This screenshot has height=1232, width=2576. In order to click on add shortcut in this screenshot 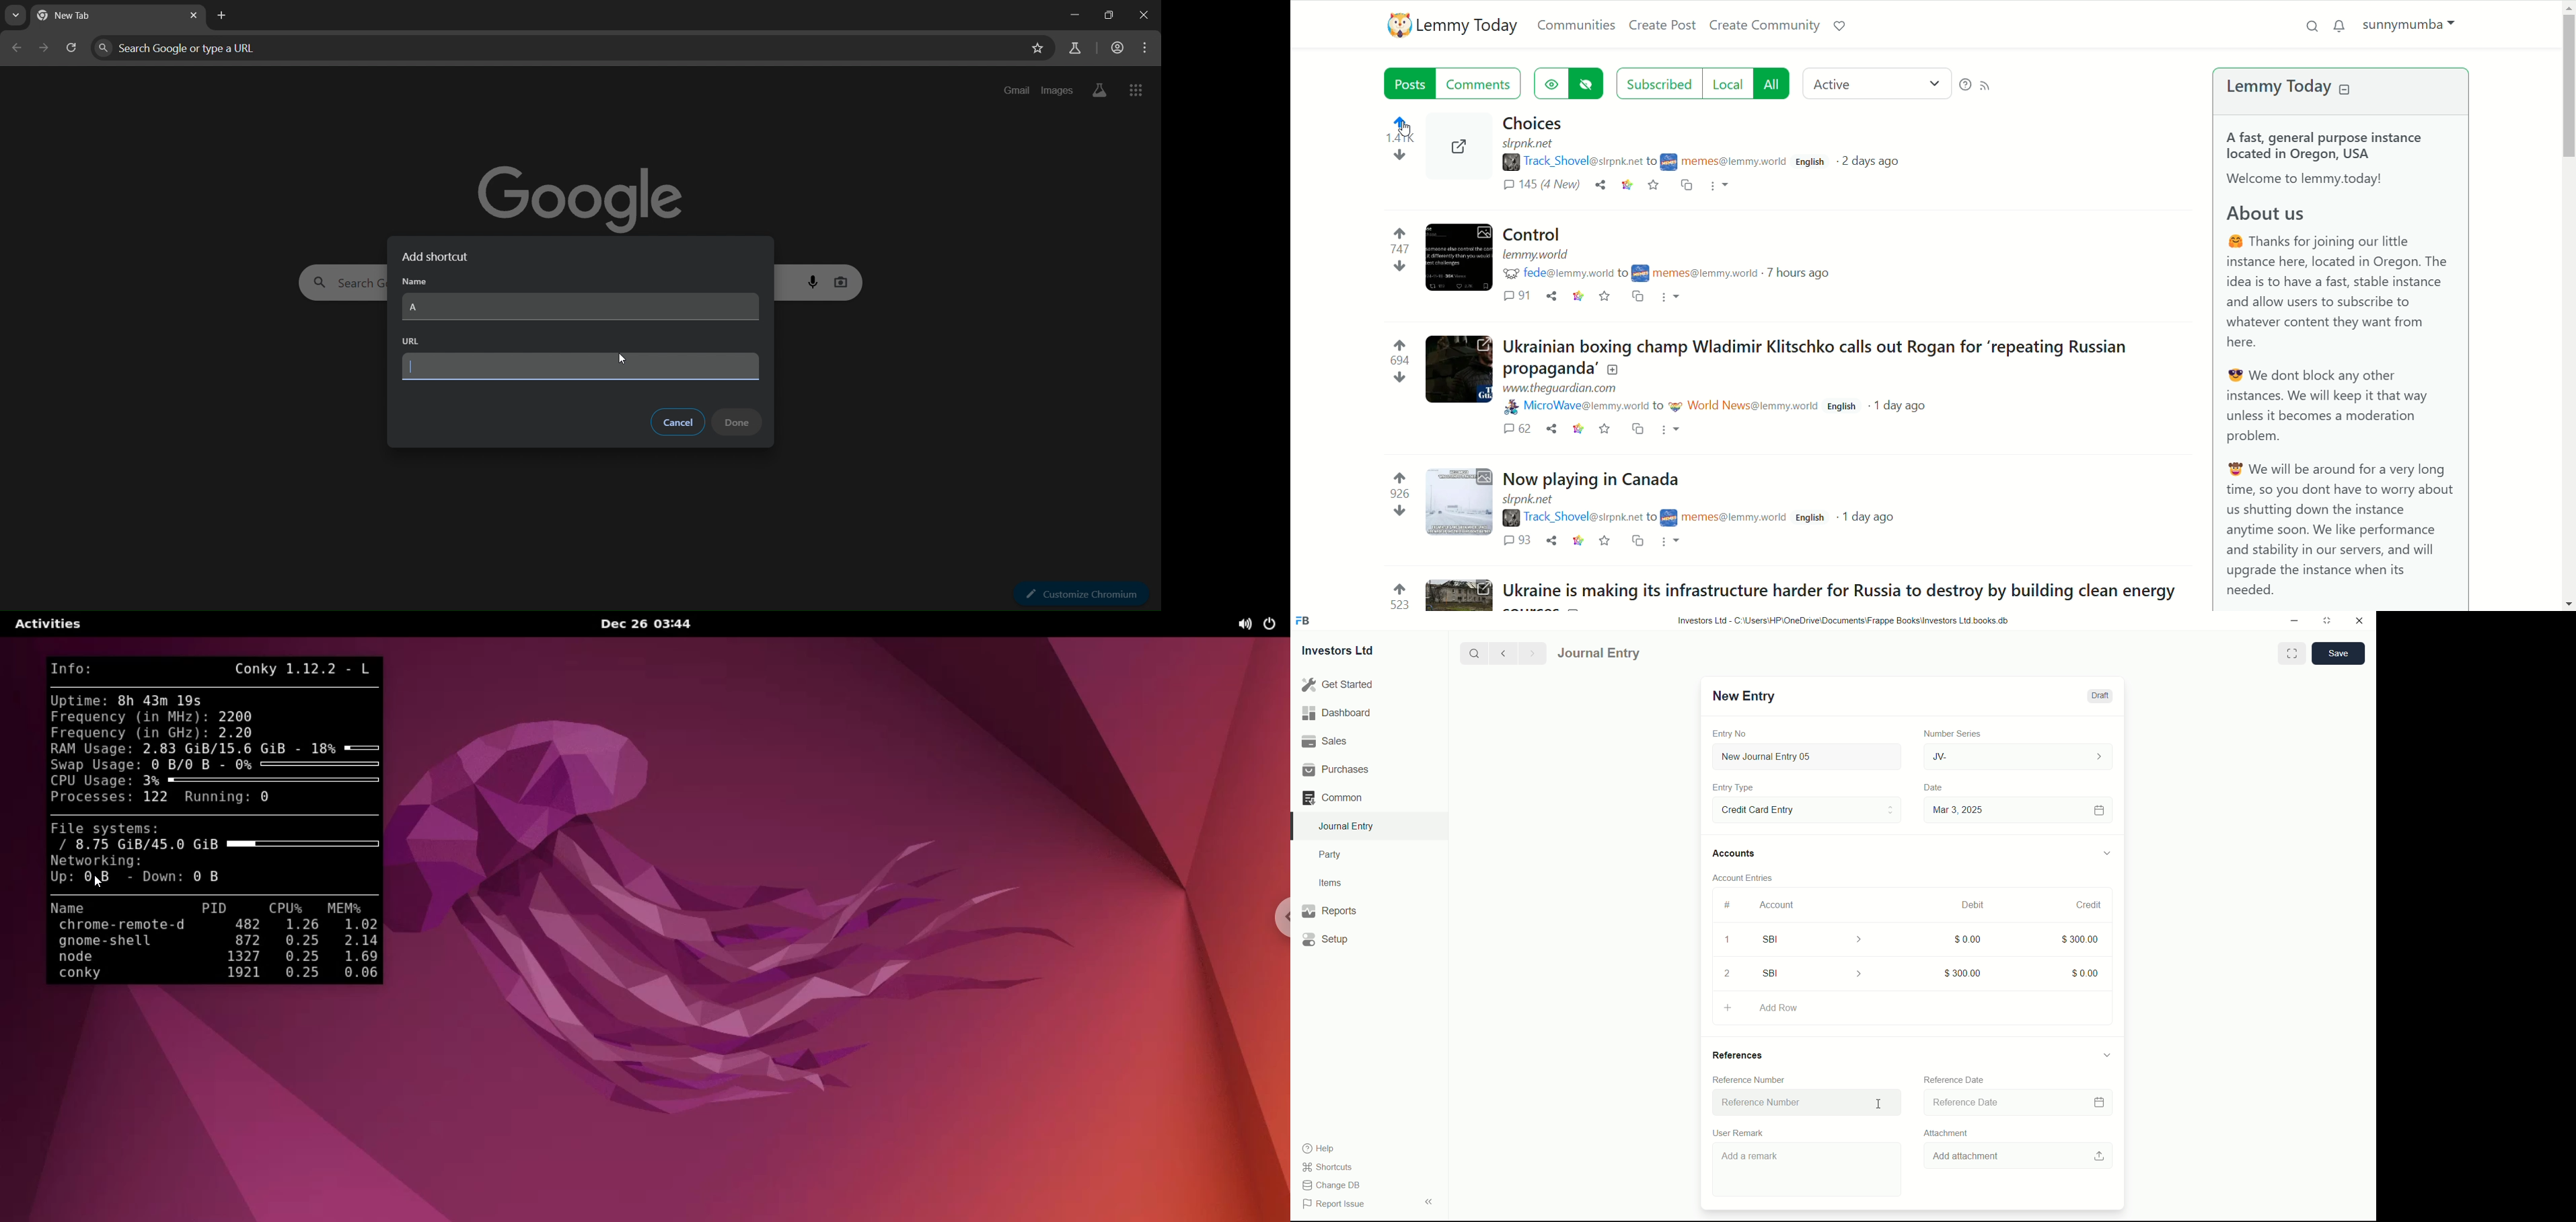, I will do `click(441, 257)`.